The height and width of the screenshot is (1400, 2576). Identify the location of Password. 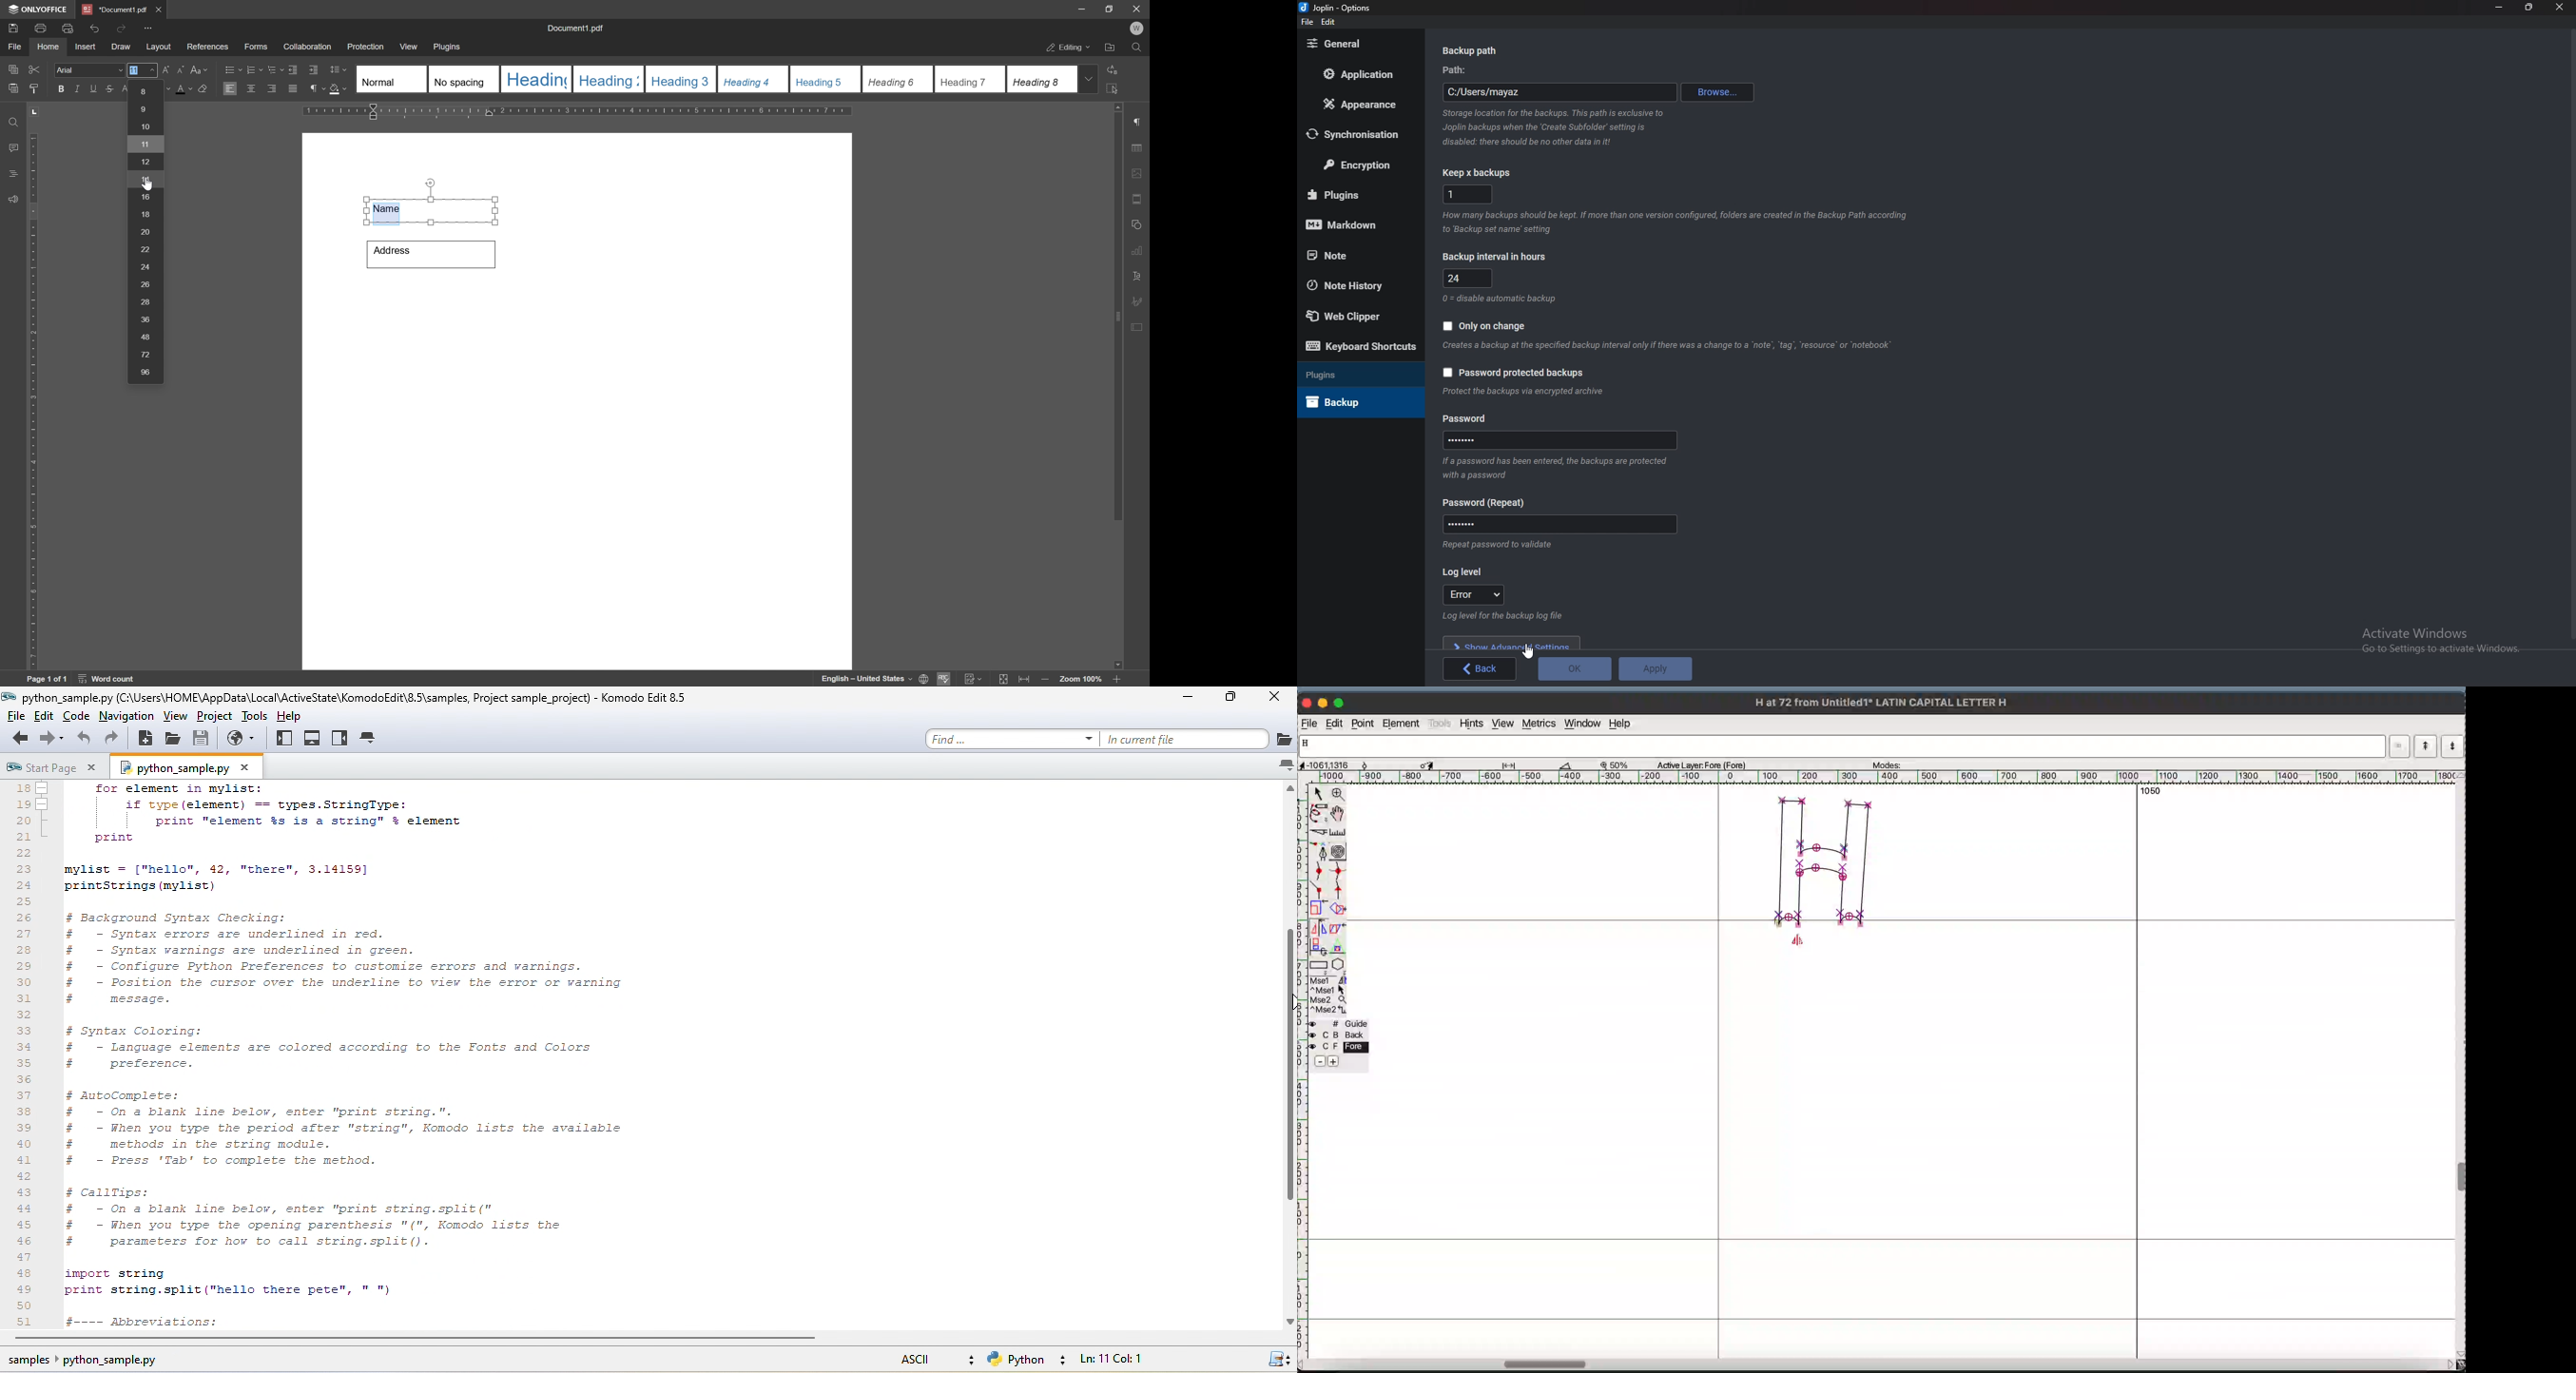
(1470, 419).